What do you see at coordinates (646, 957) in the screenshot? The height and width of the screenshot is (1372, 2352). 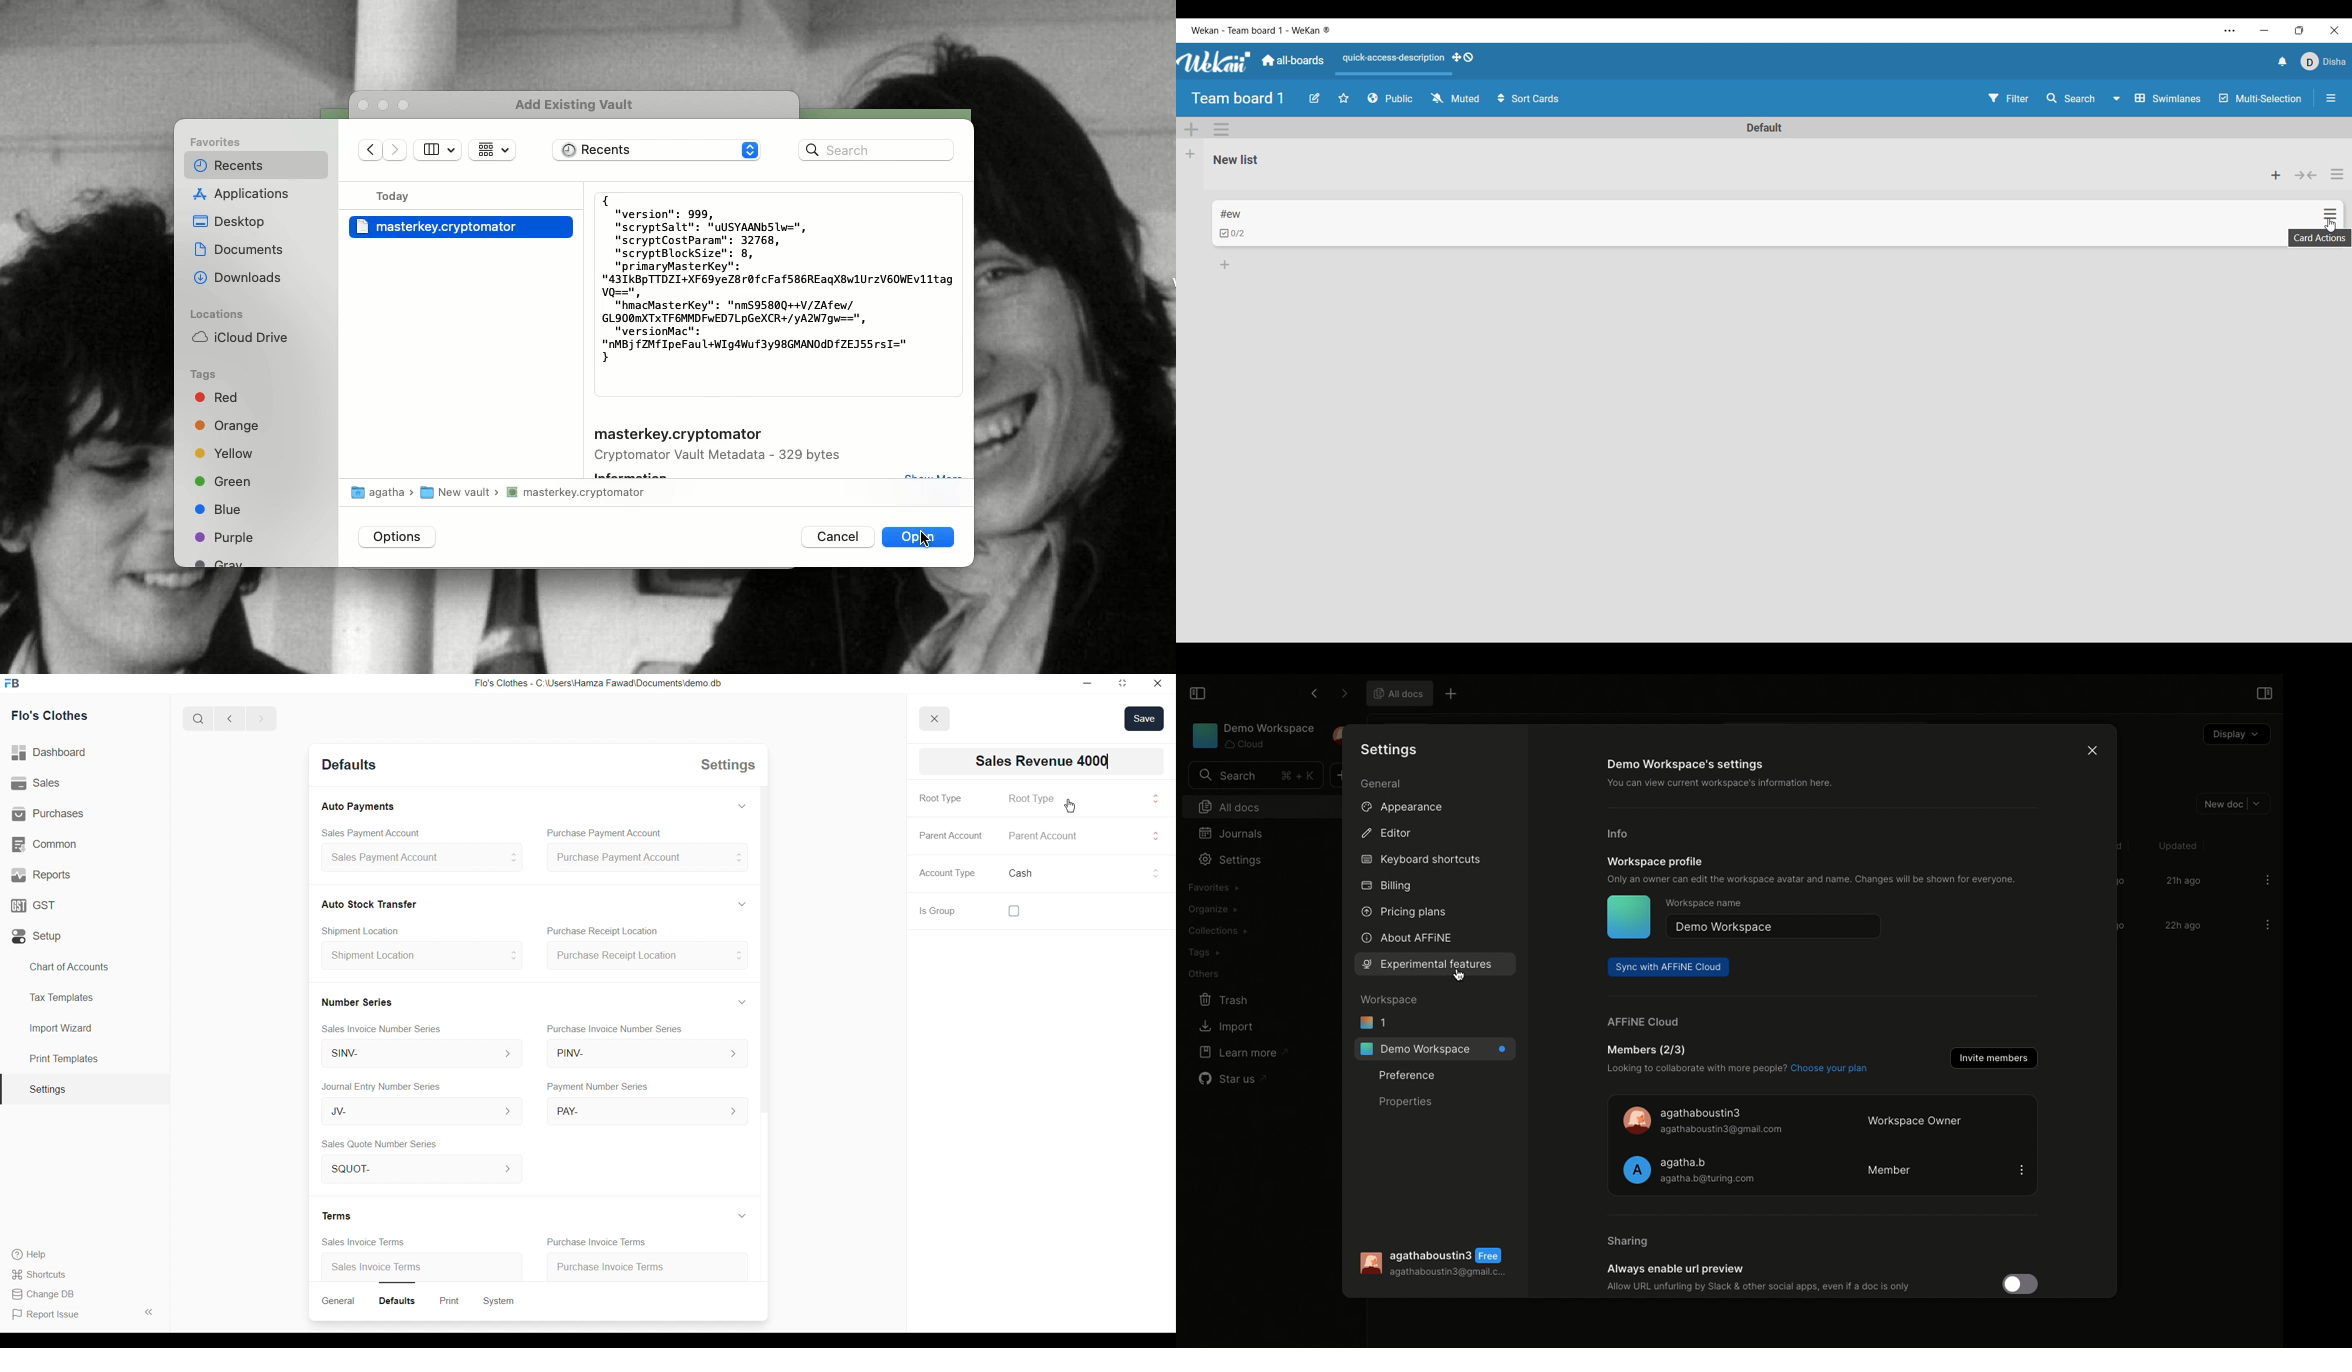 I see `Purchase Receipt Location` at bounding box center [646, 957].